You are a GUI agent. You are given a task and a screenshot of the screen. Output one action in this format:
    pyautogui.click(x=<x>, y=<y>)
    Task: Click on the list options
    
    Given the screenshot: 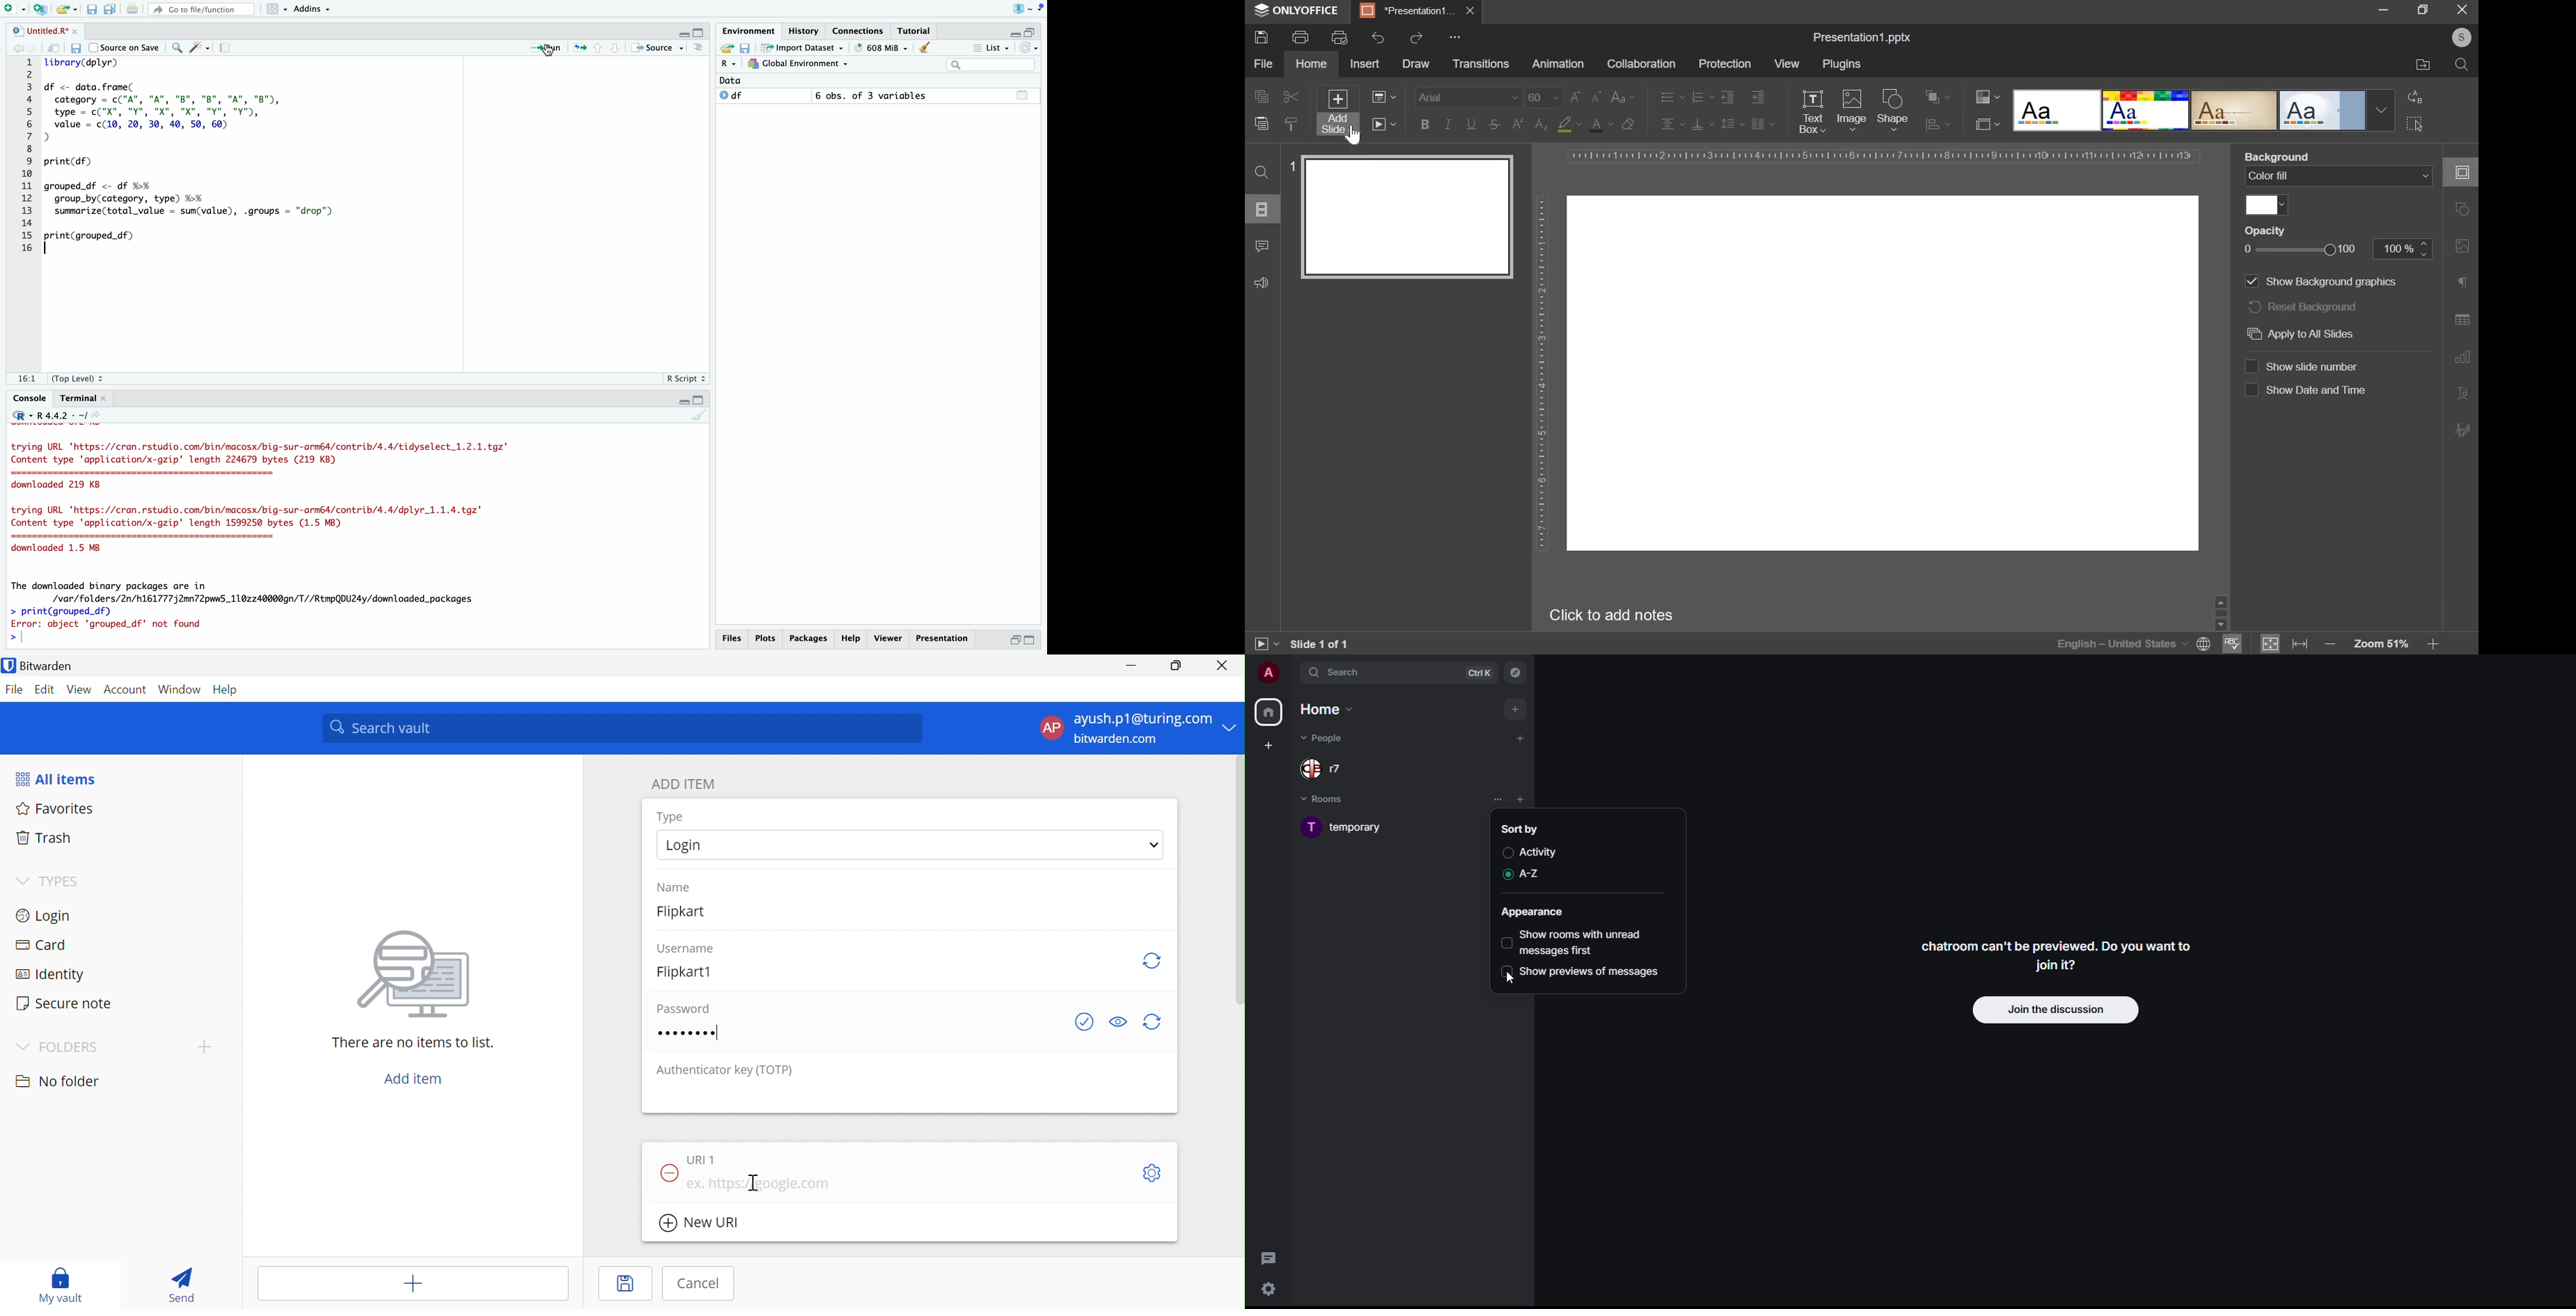 What is the action you would take?
    pyautogui.click(x=1540, y=799)
    